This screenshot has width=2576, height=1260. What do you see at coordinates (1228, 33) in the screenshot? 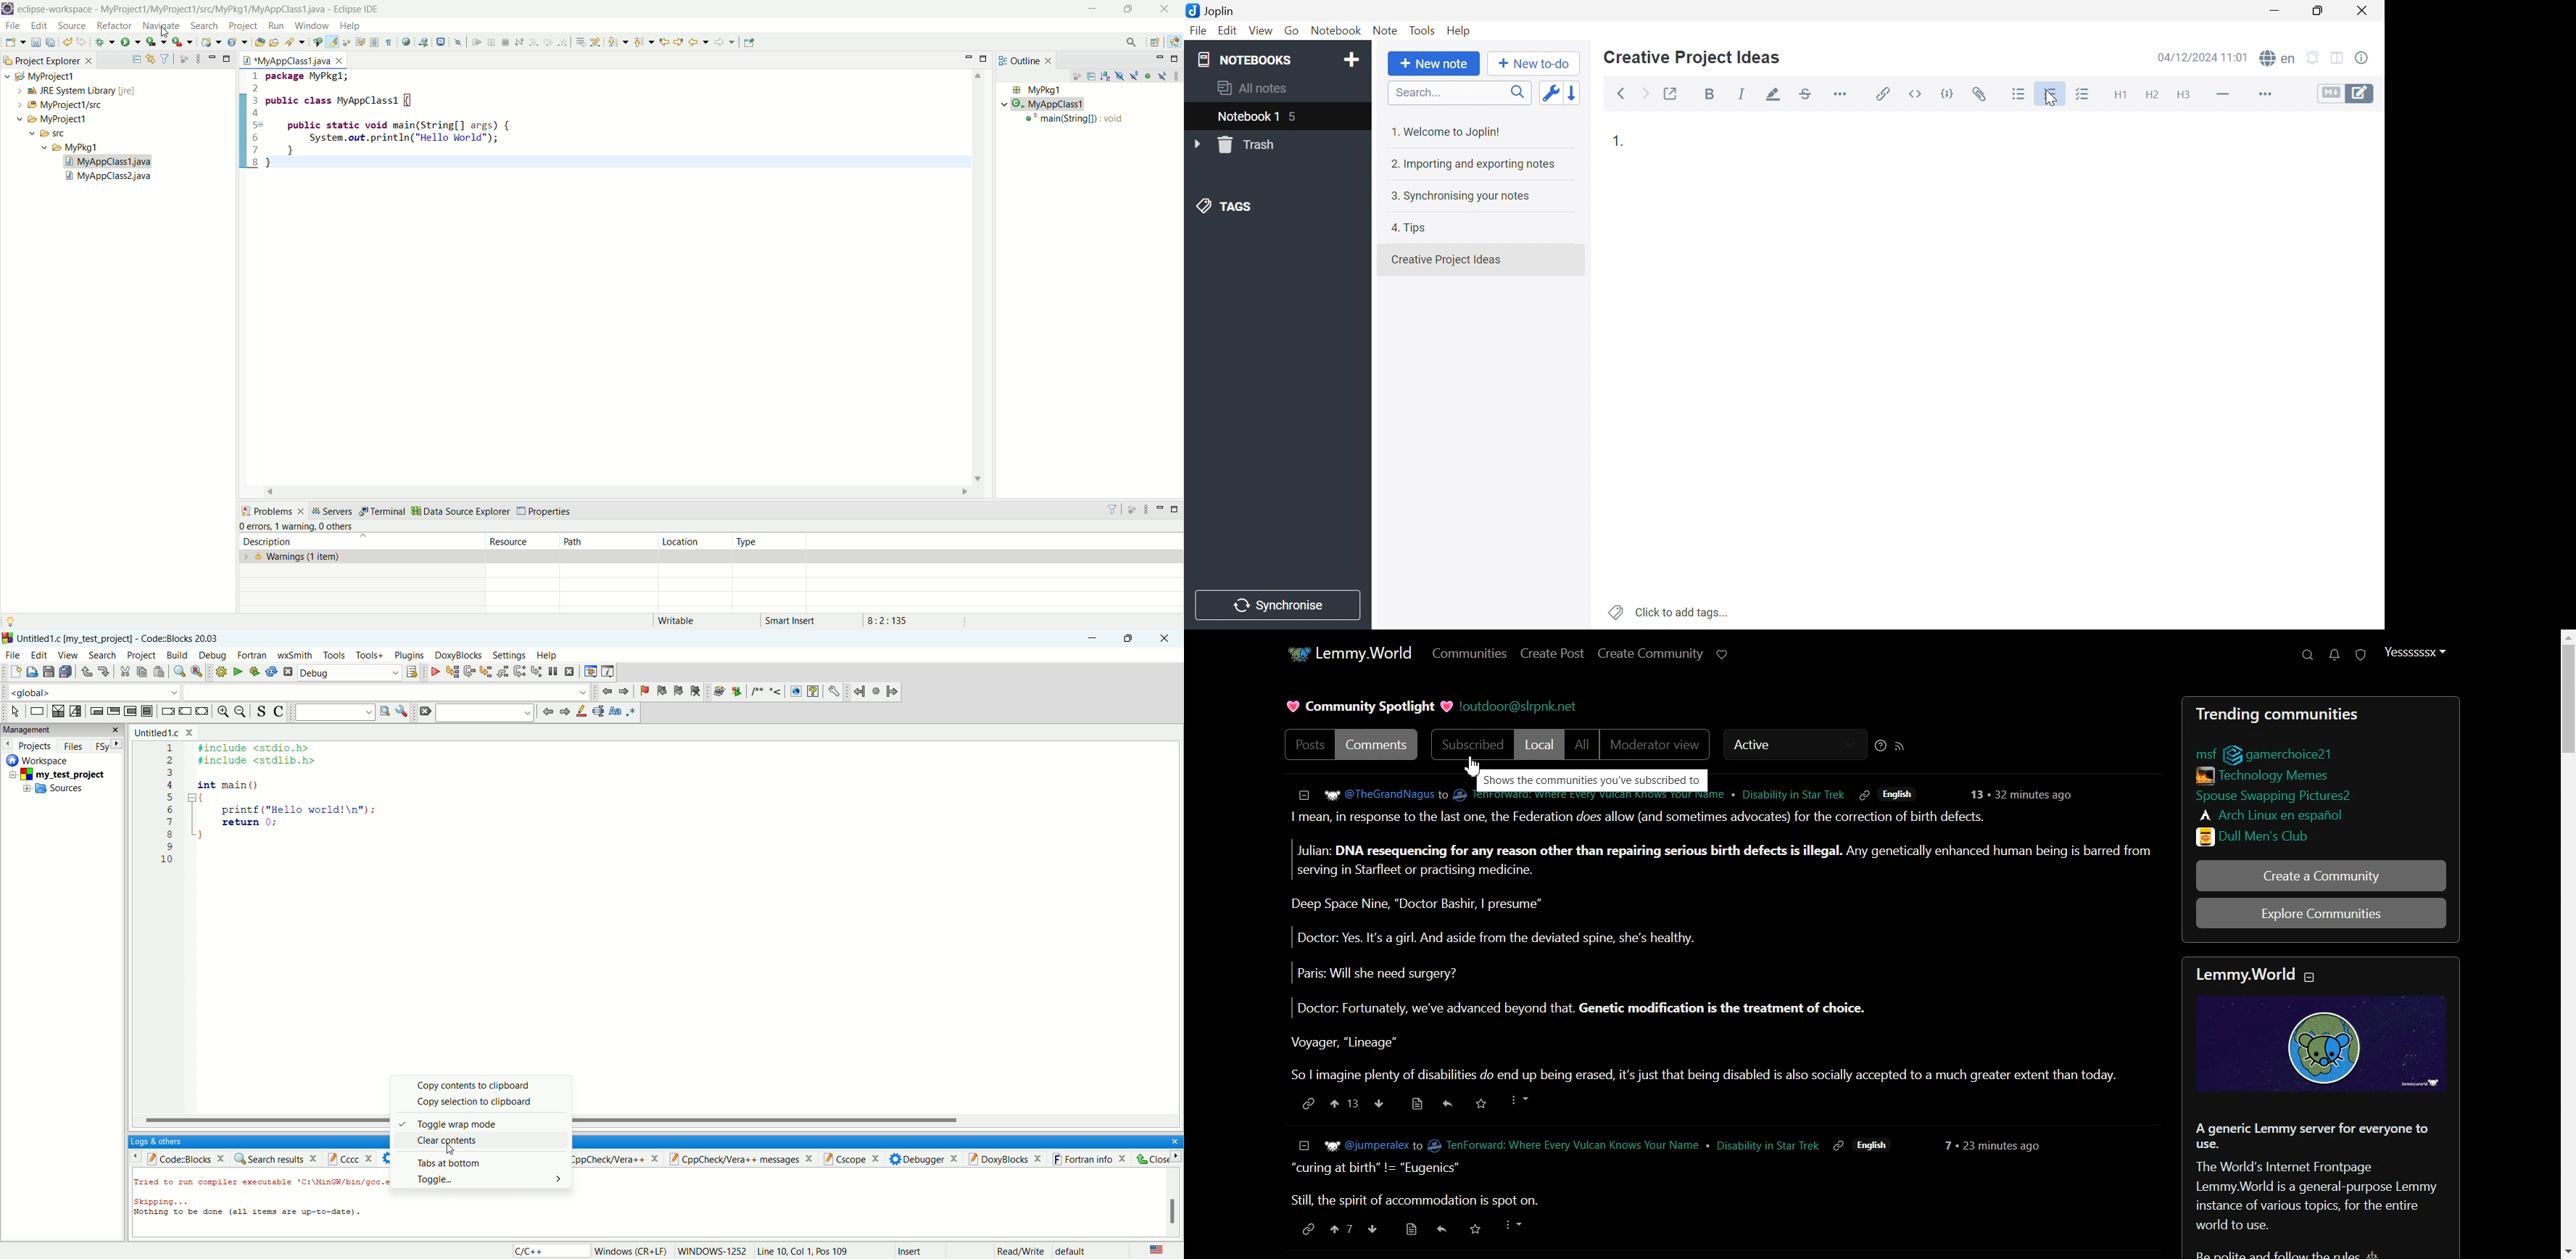
I see `Edit` at bounding box center [1228, 33].